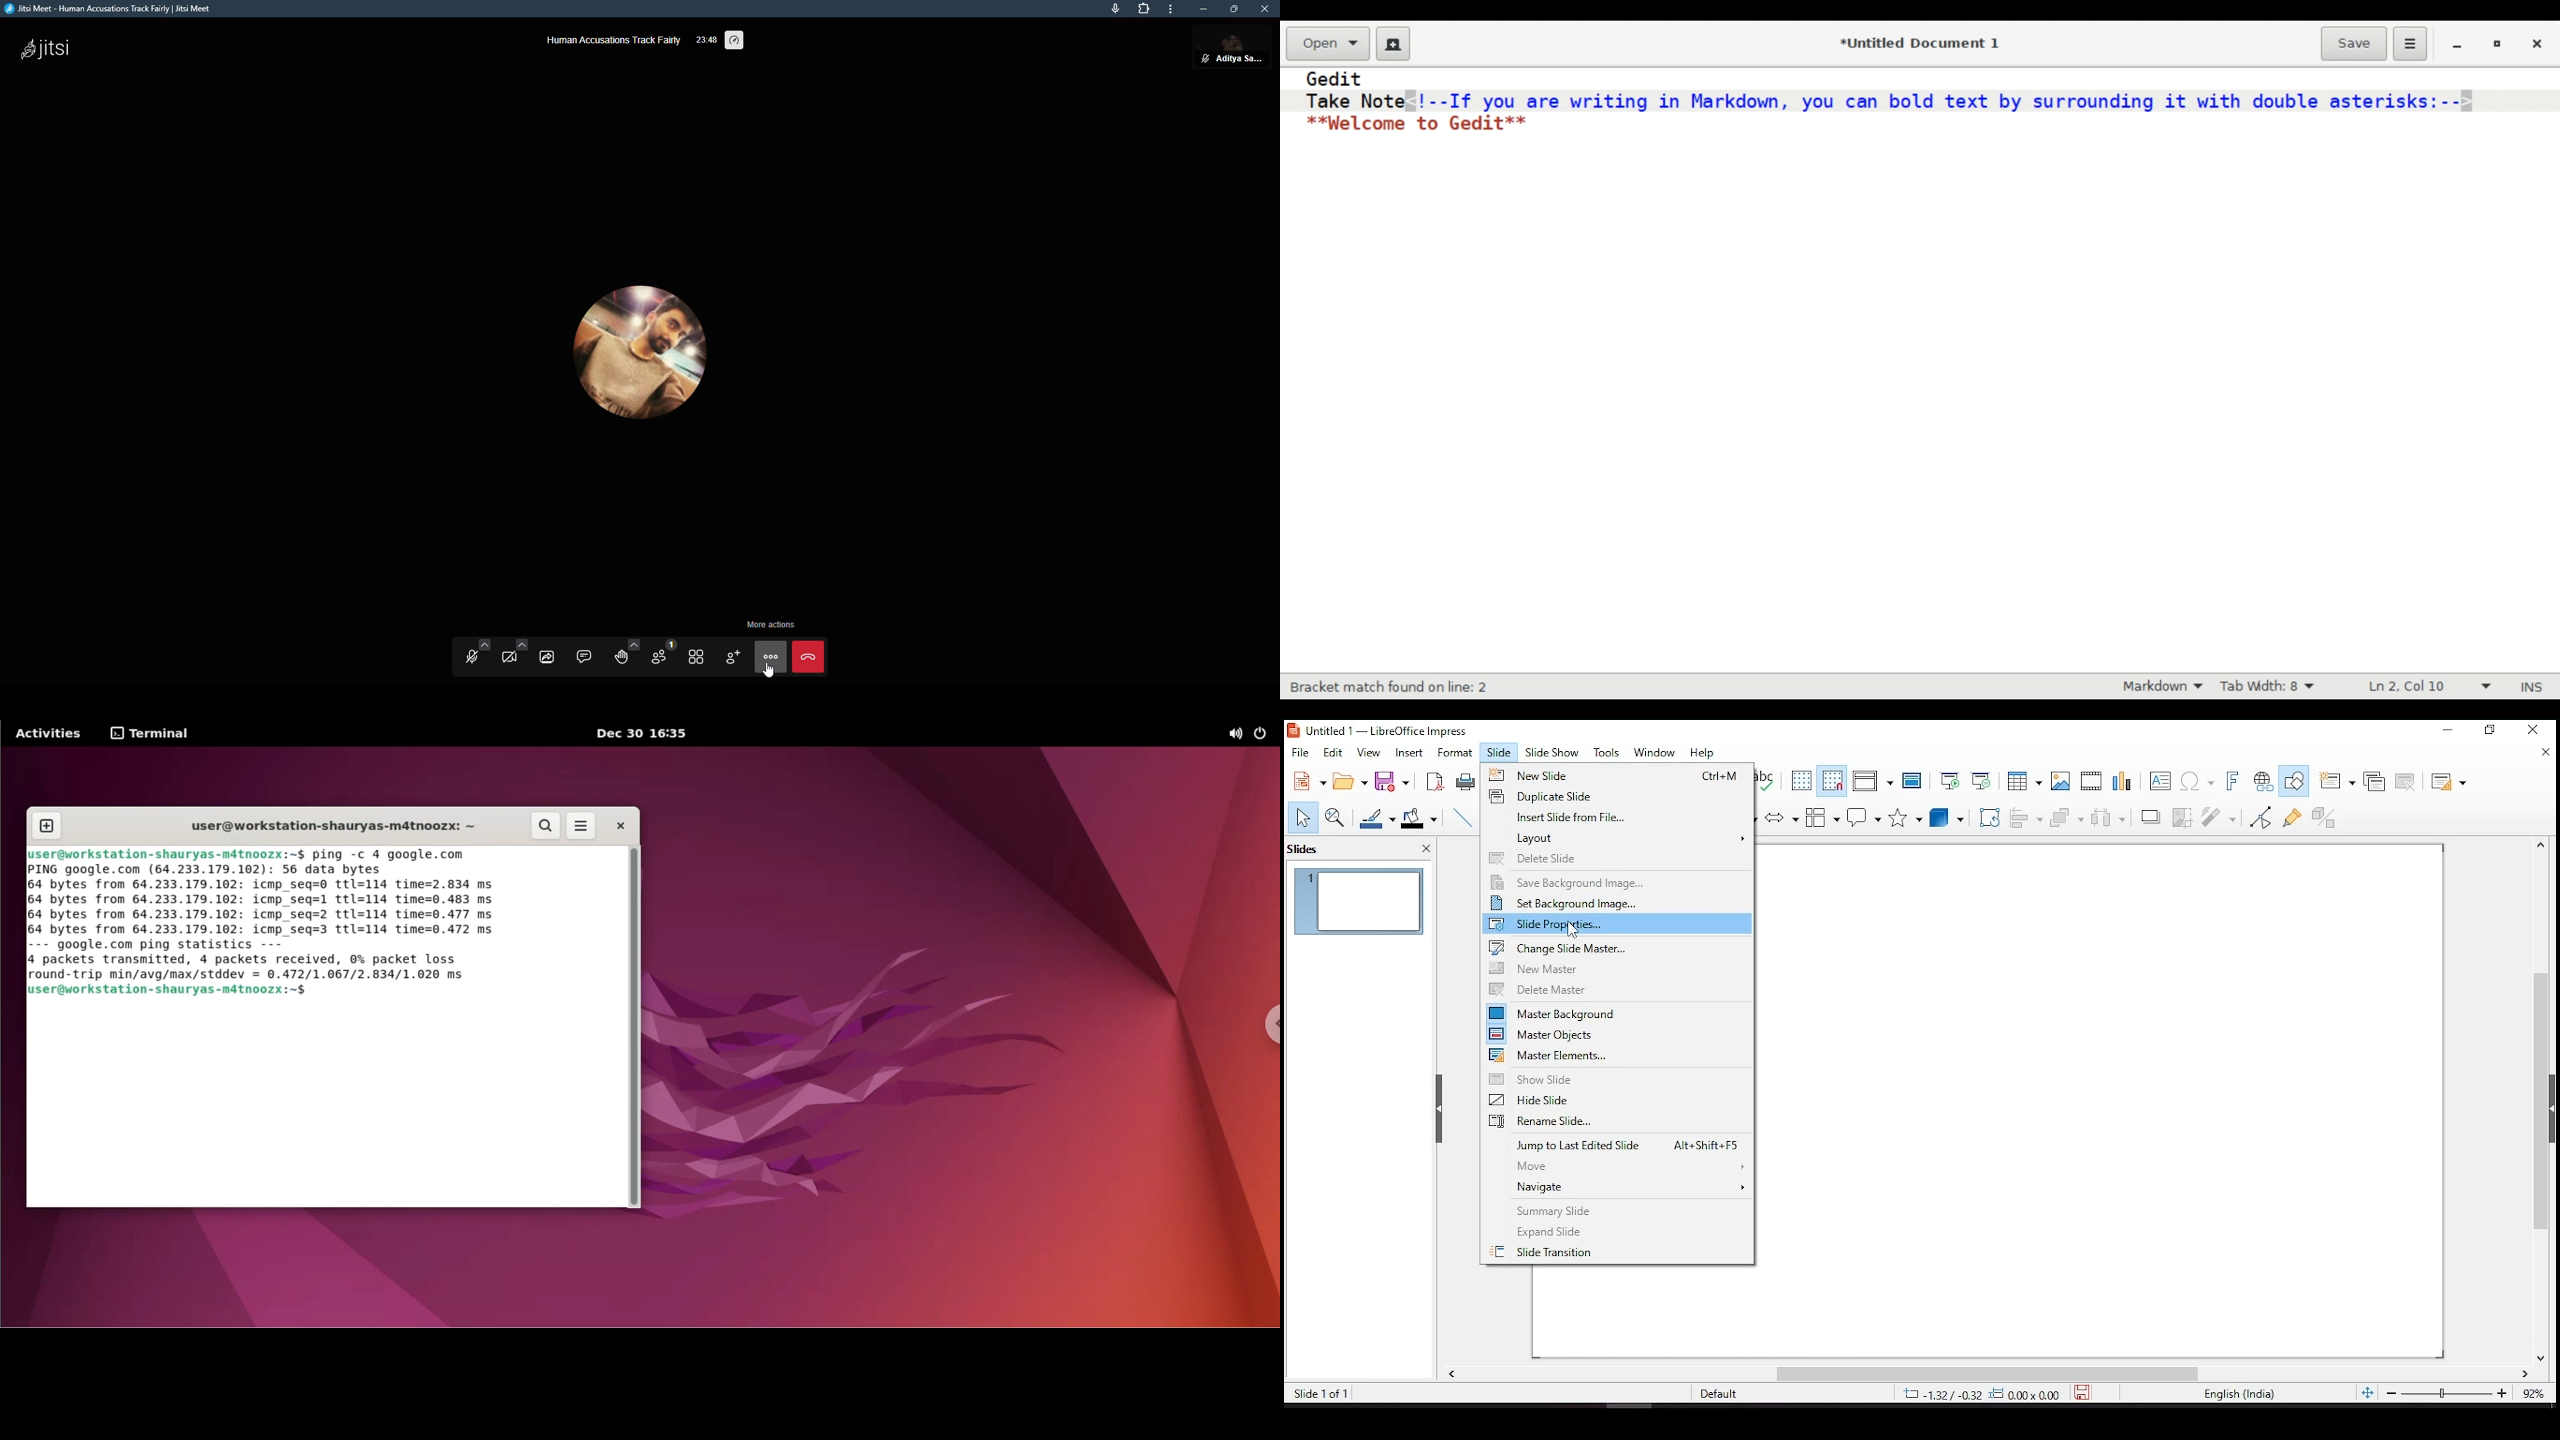  I want to click on callout shapes, so click(1866, 816).